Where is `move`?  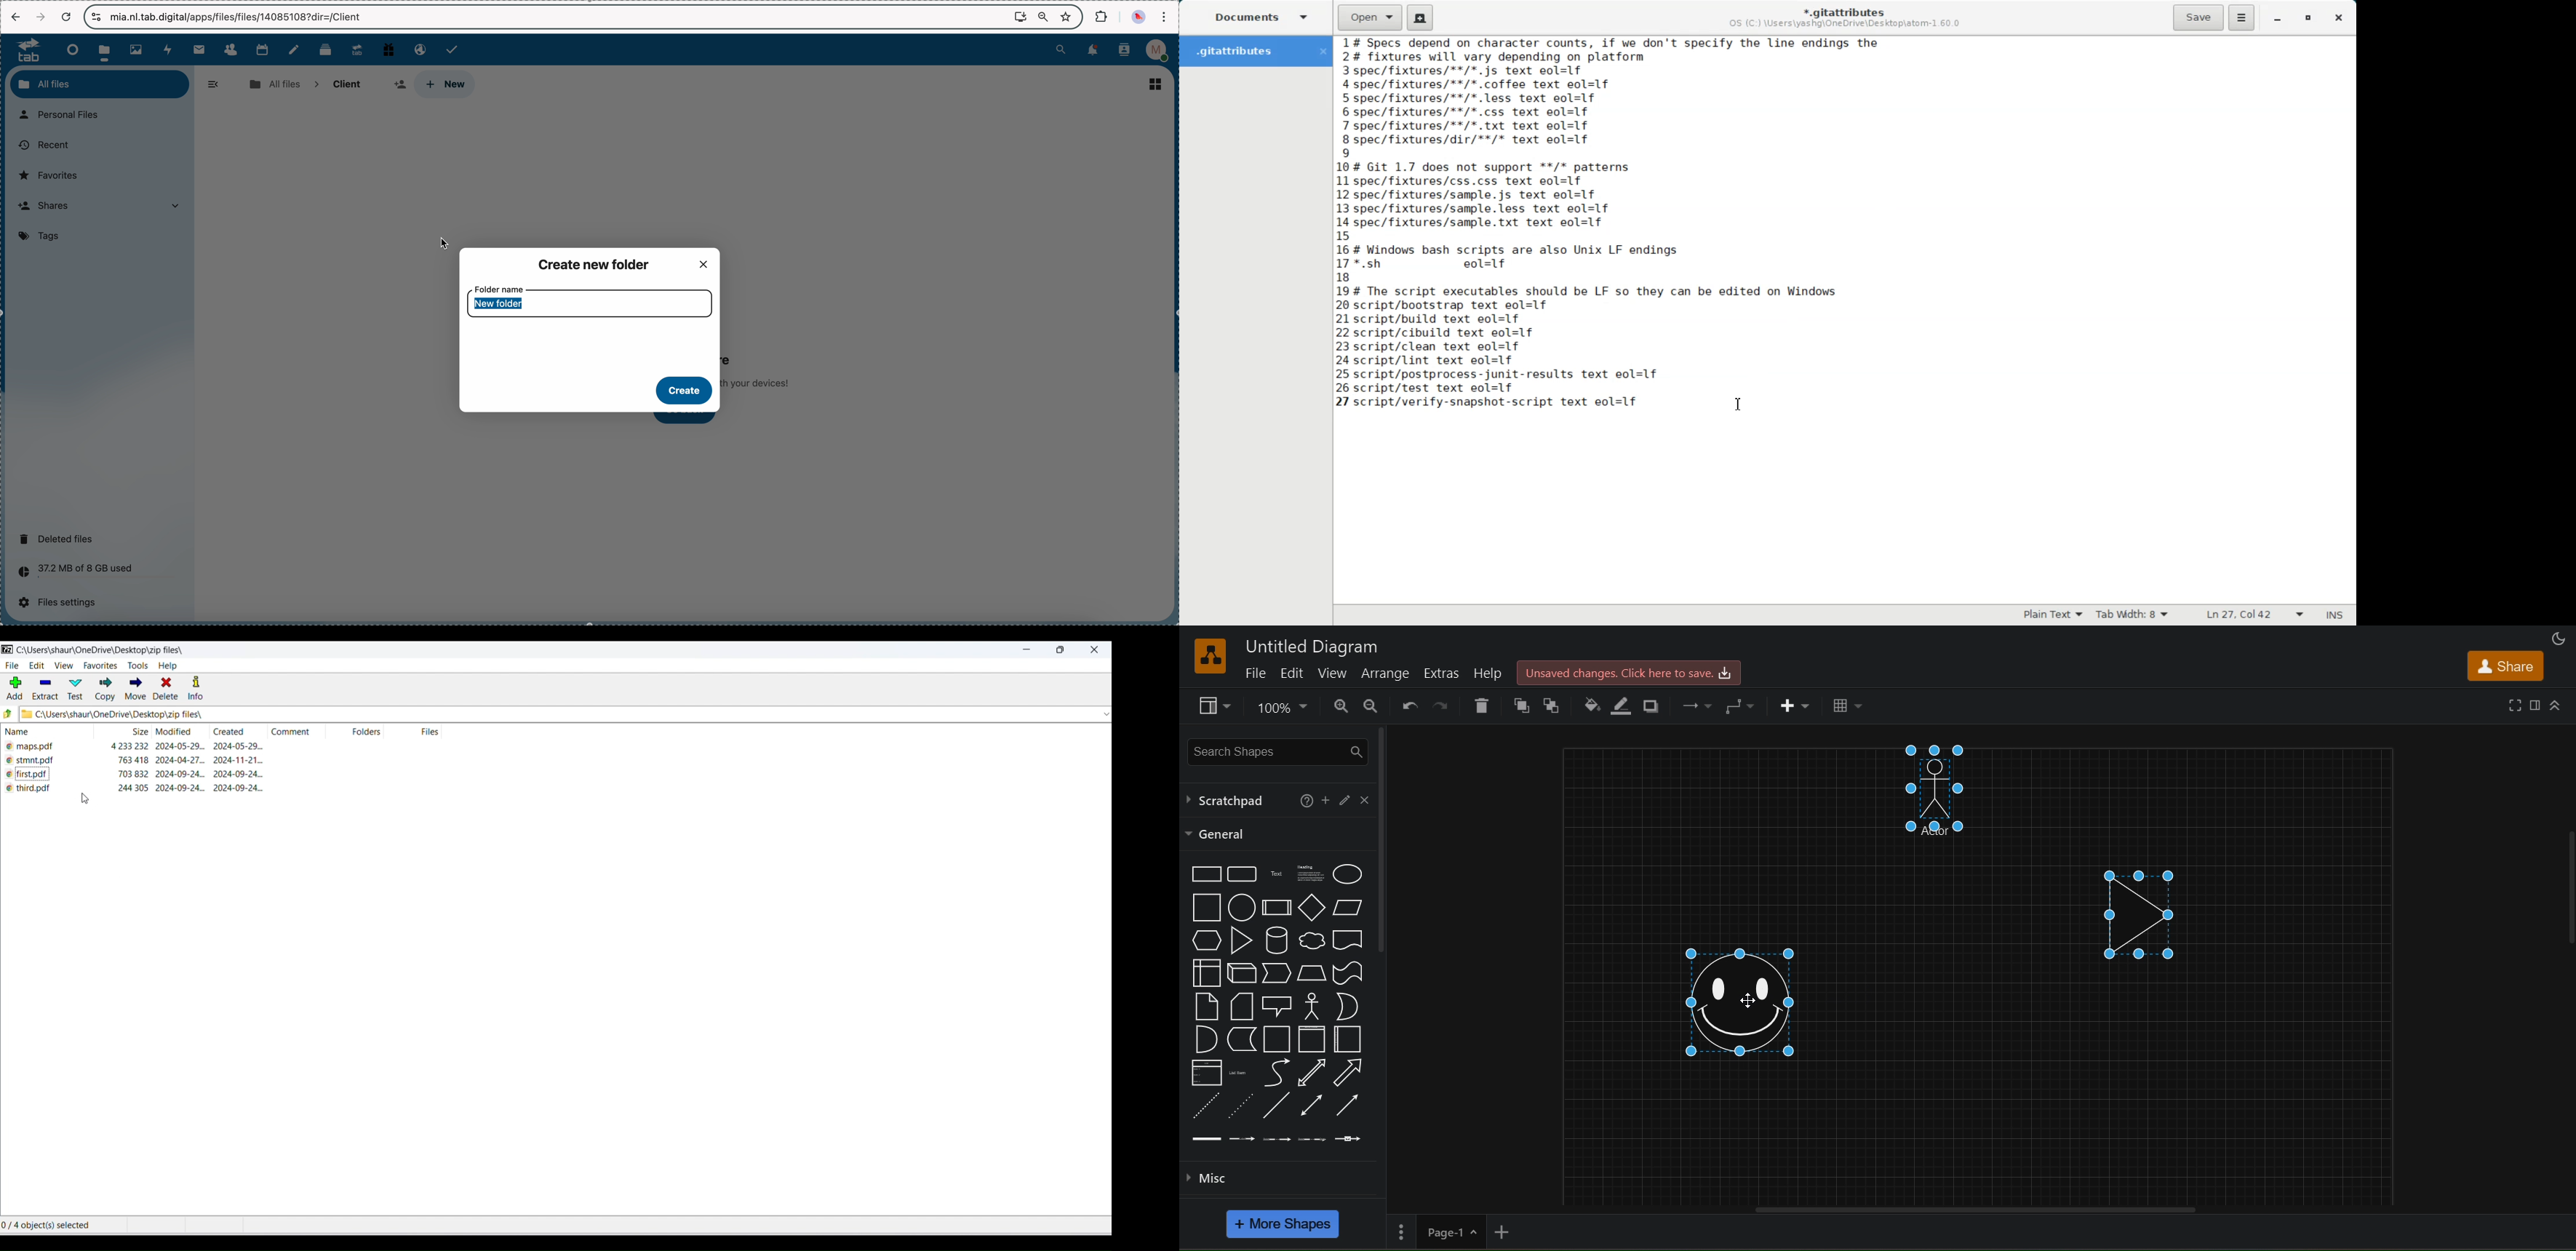 move is located at coordinates (134, 689).